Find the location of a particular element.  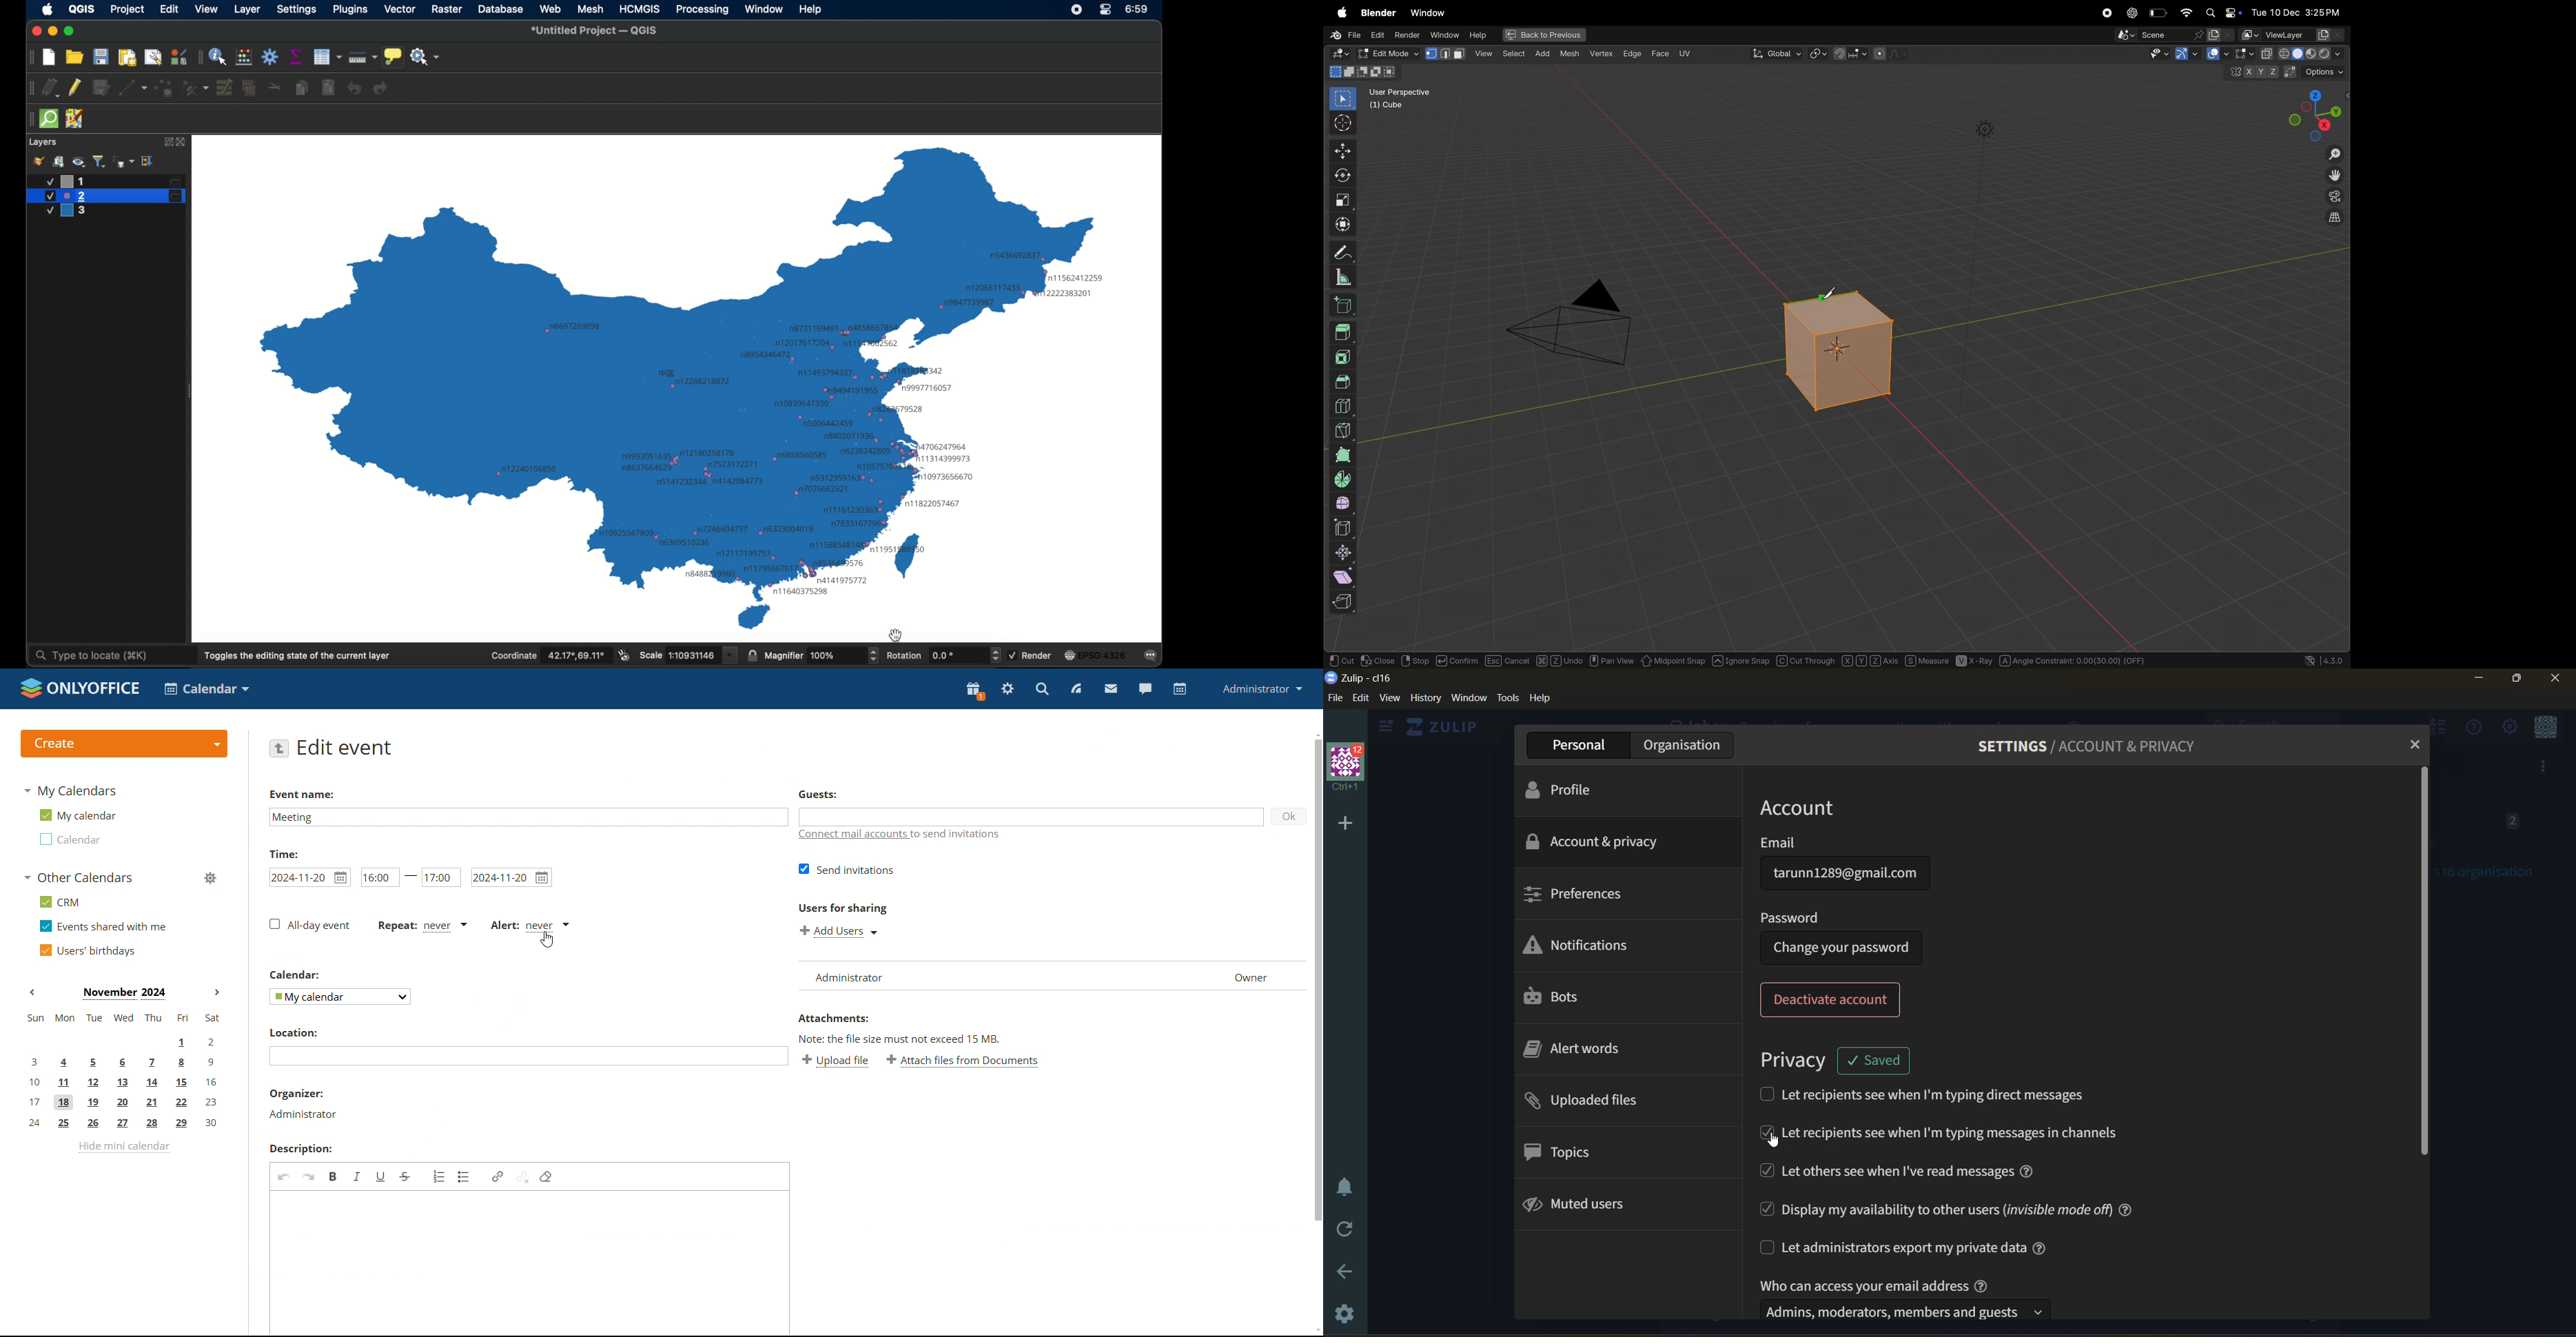

toggle camera is located at coordinates (2334, 197).